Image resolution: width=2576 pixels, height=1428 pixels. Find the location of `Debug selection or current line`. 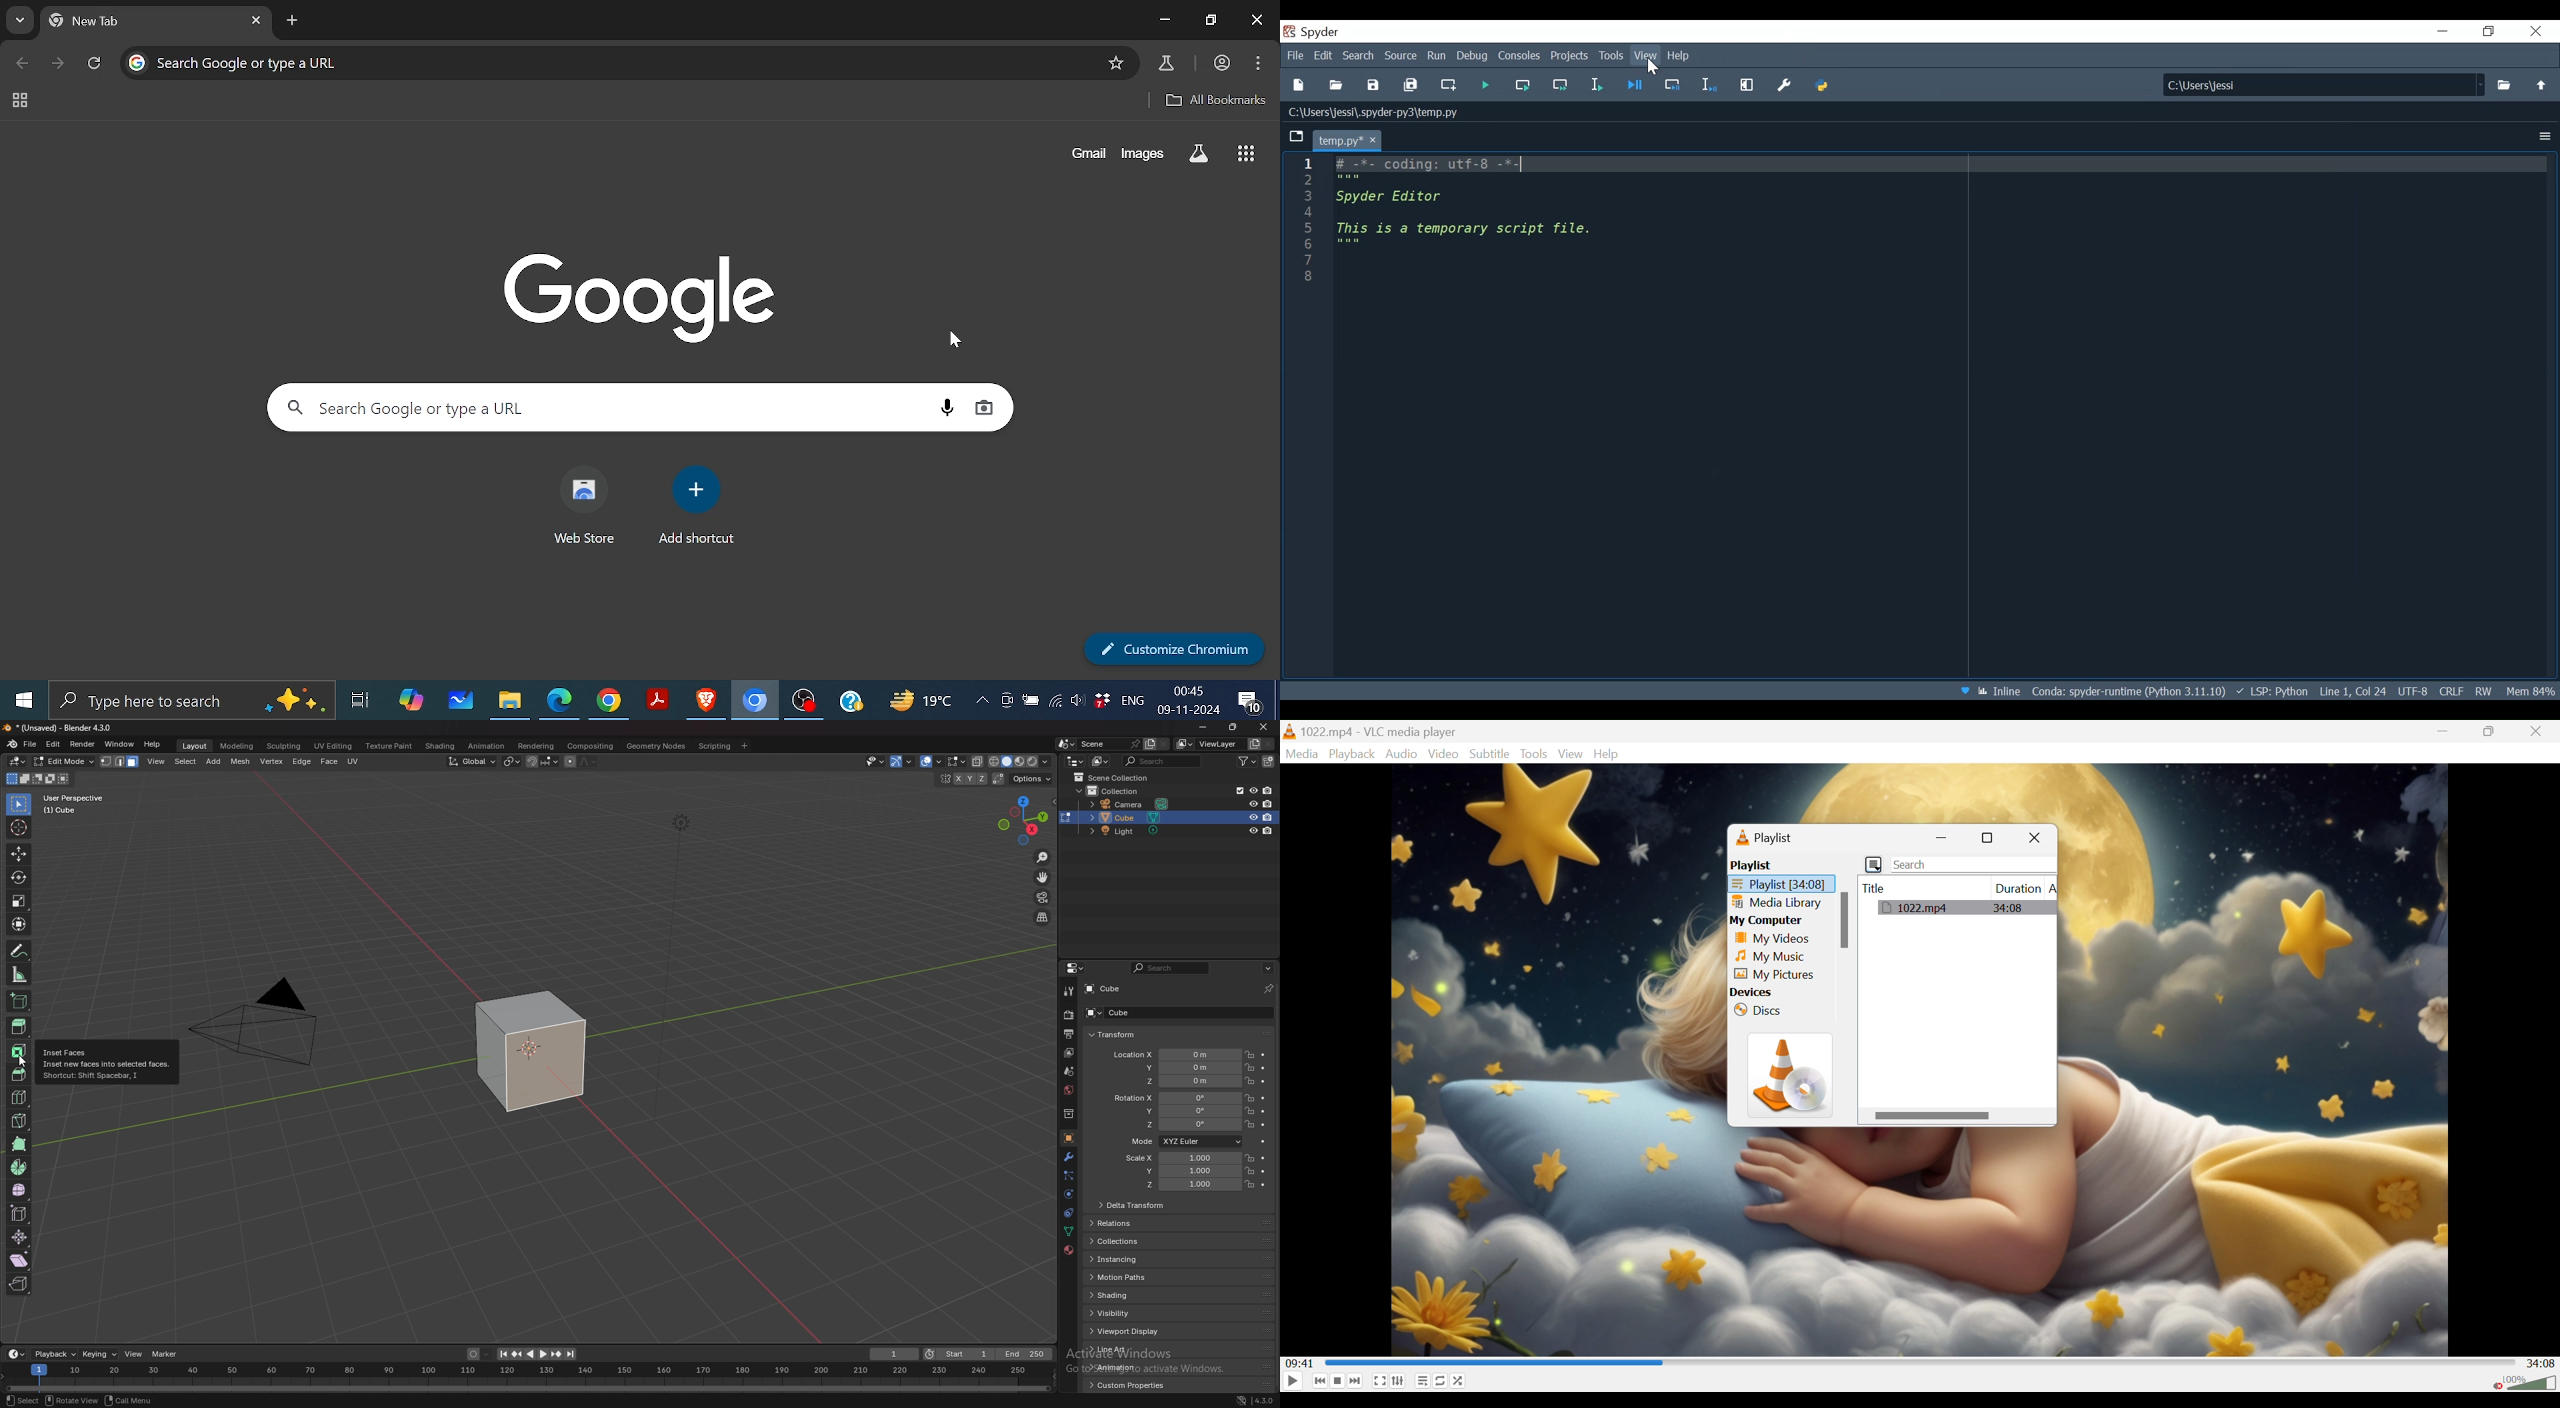

Debug selection or current line is located at coordinates (1709, 85).